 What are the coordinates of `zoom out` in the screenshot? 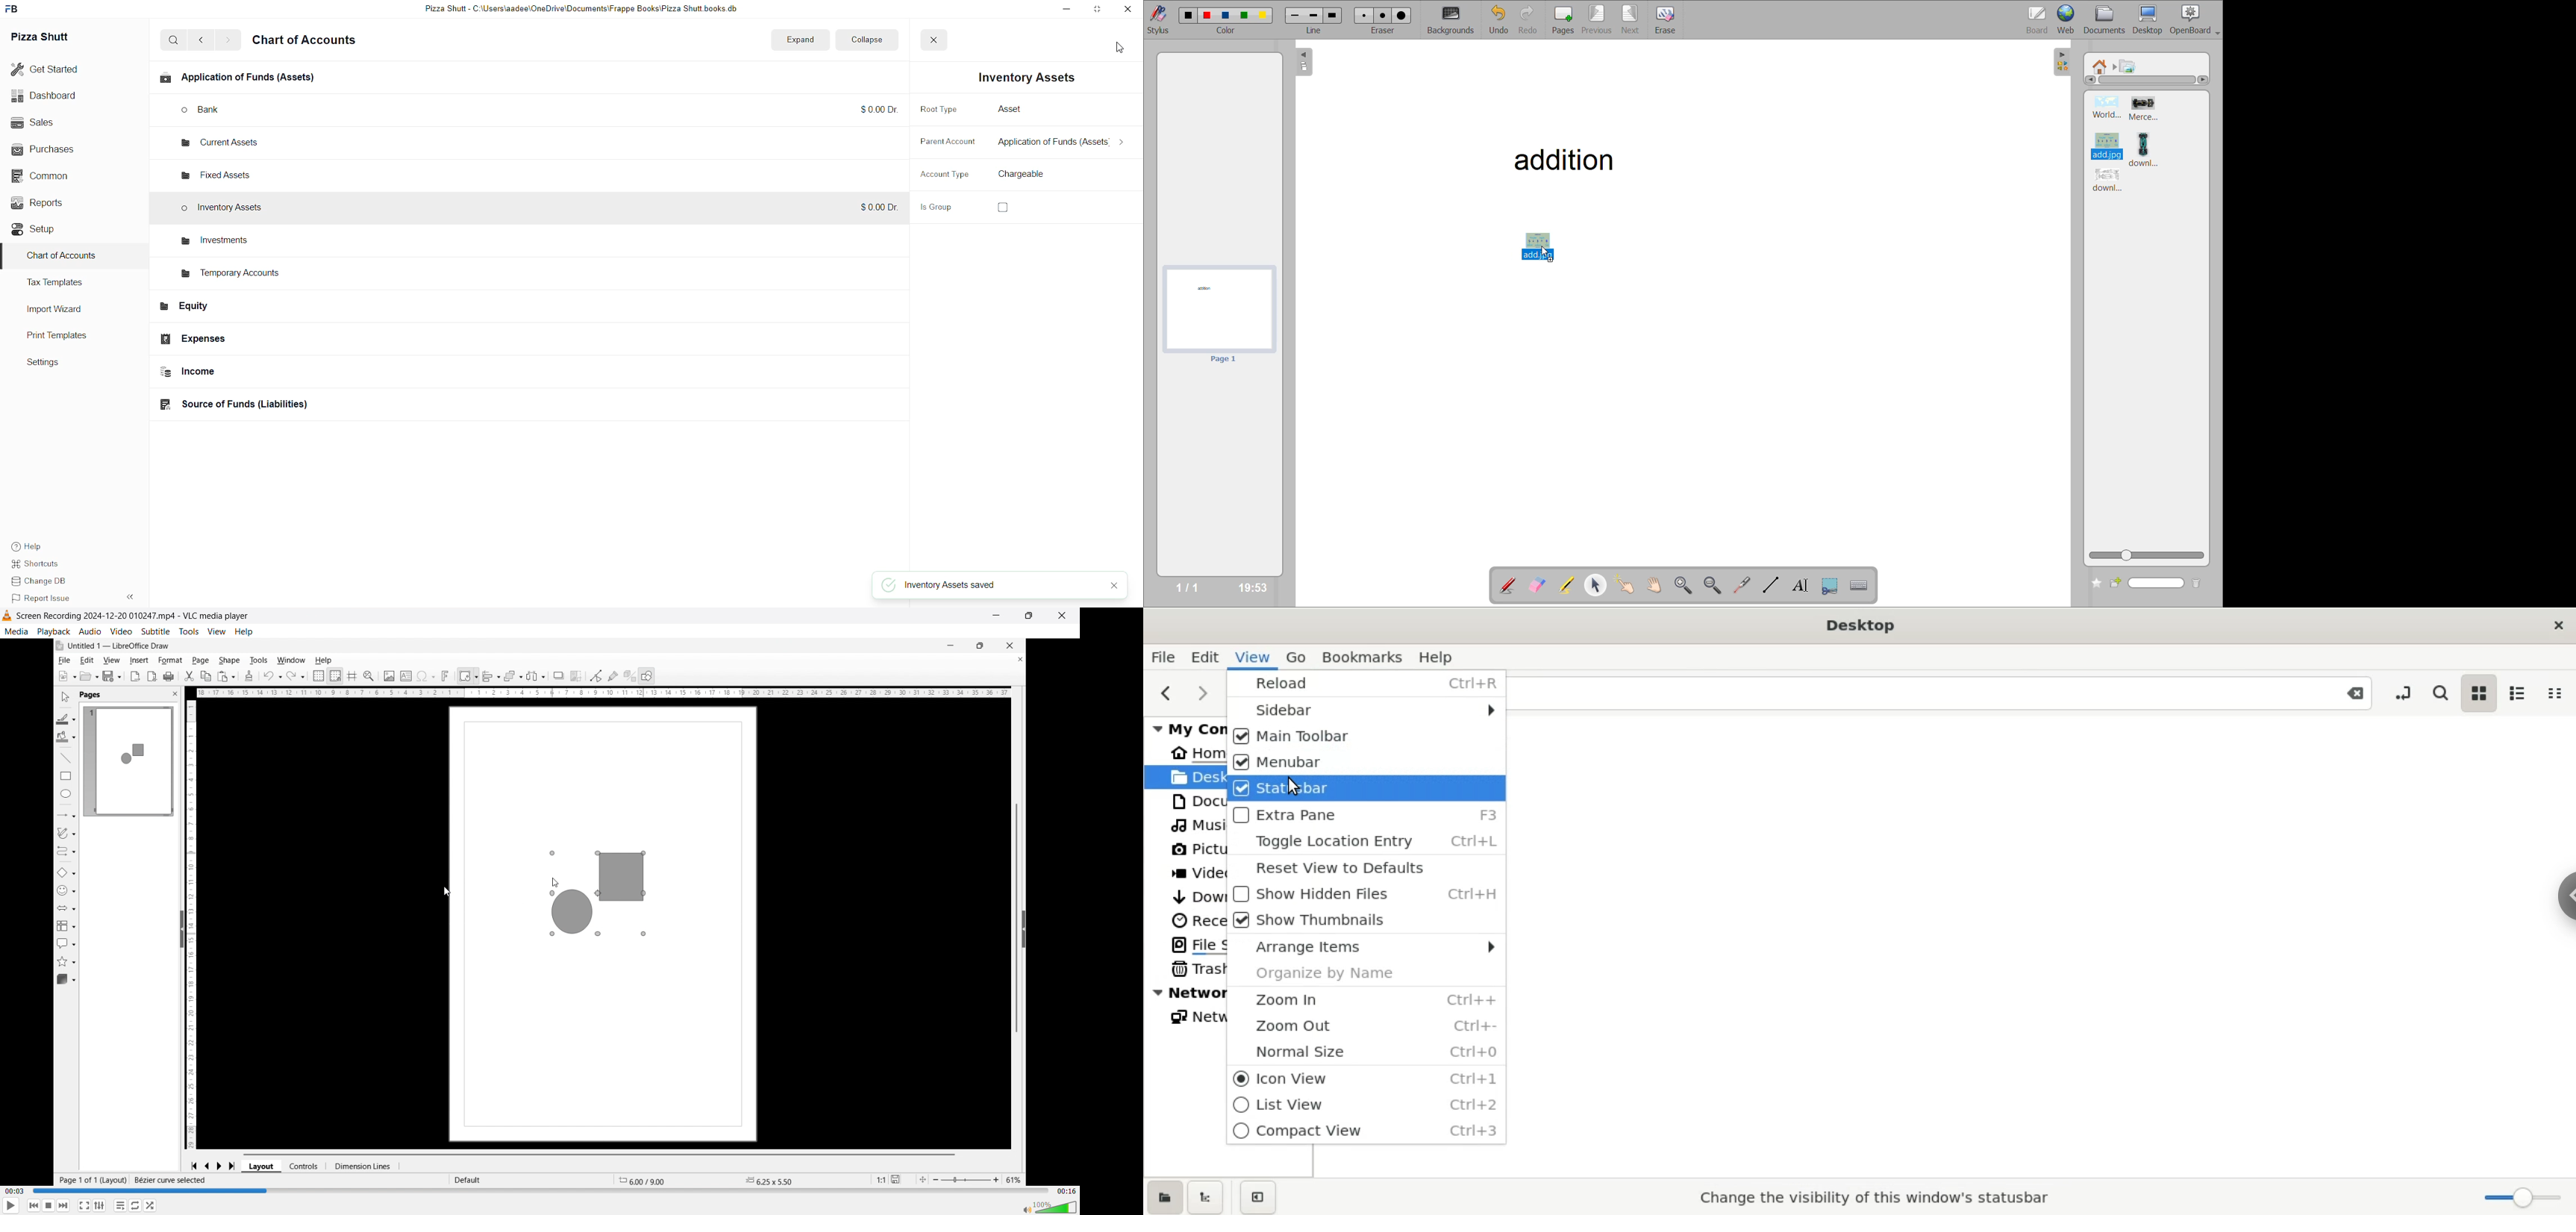 It's located at (1712, 583).